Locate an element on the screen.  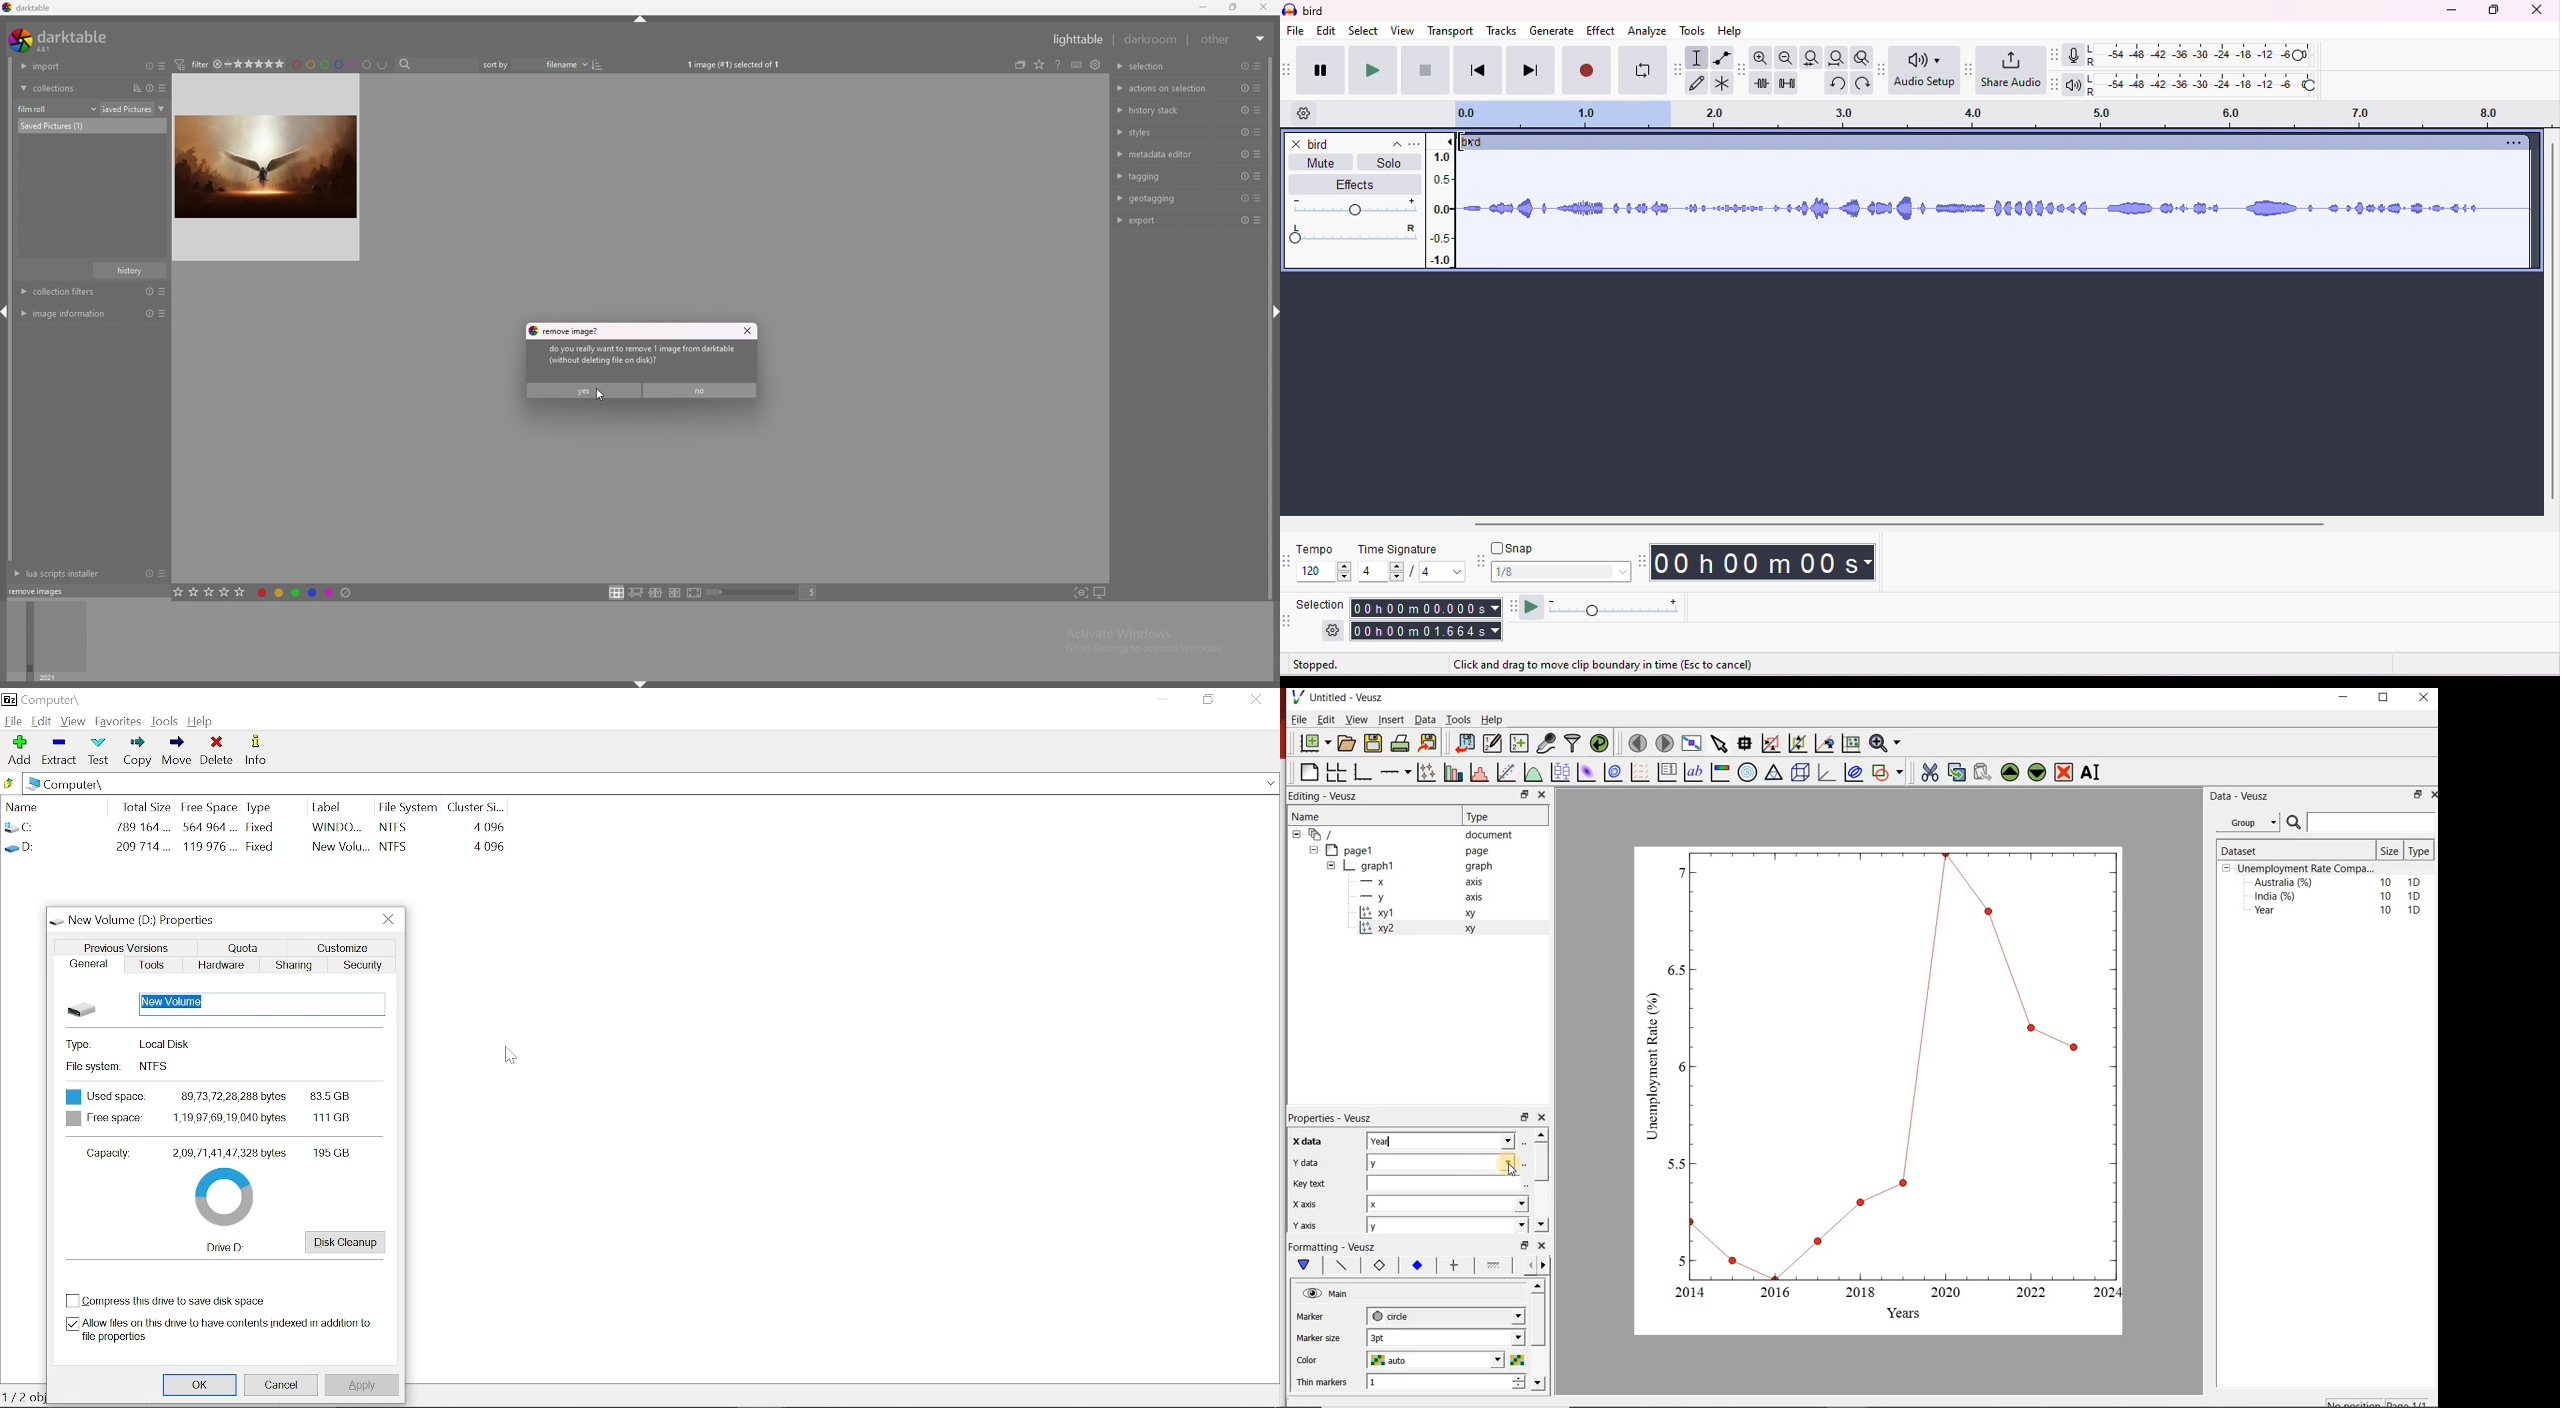
close is located at coordinates (1294, 143).